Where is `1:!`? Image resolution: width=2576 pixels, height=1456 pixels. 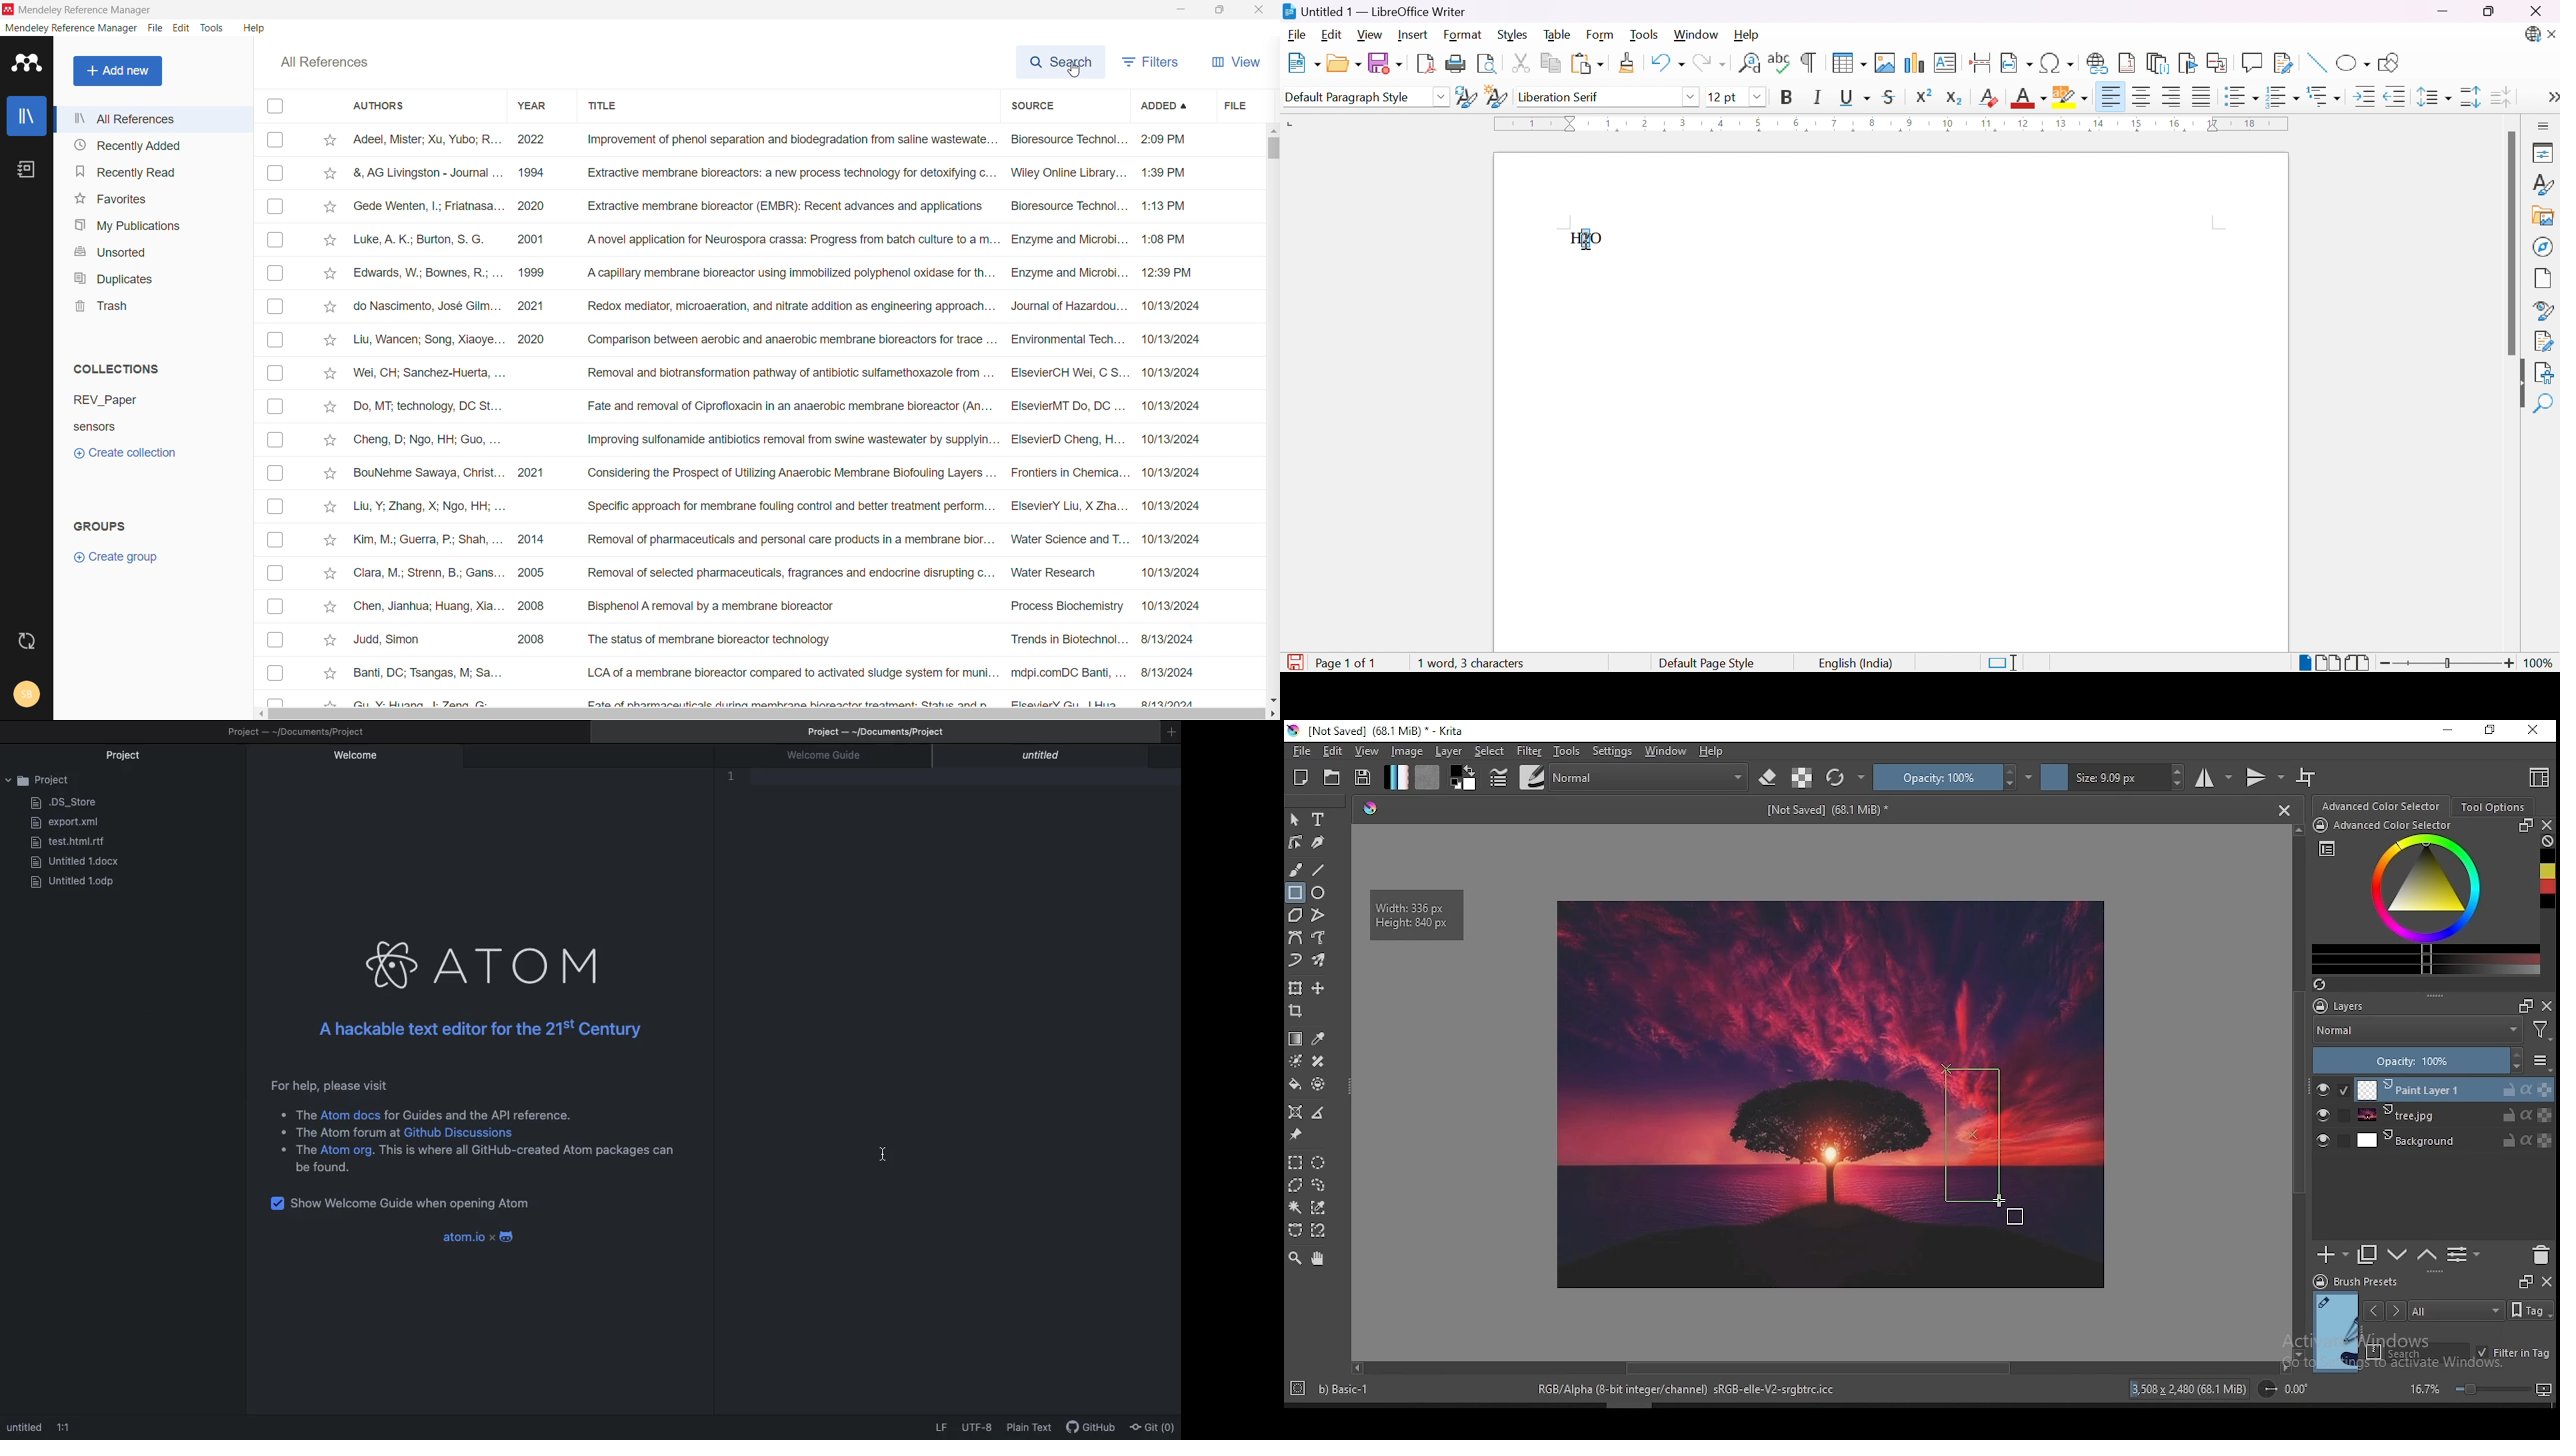
1:! is located at coordinates (67, 1428).